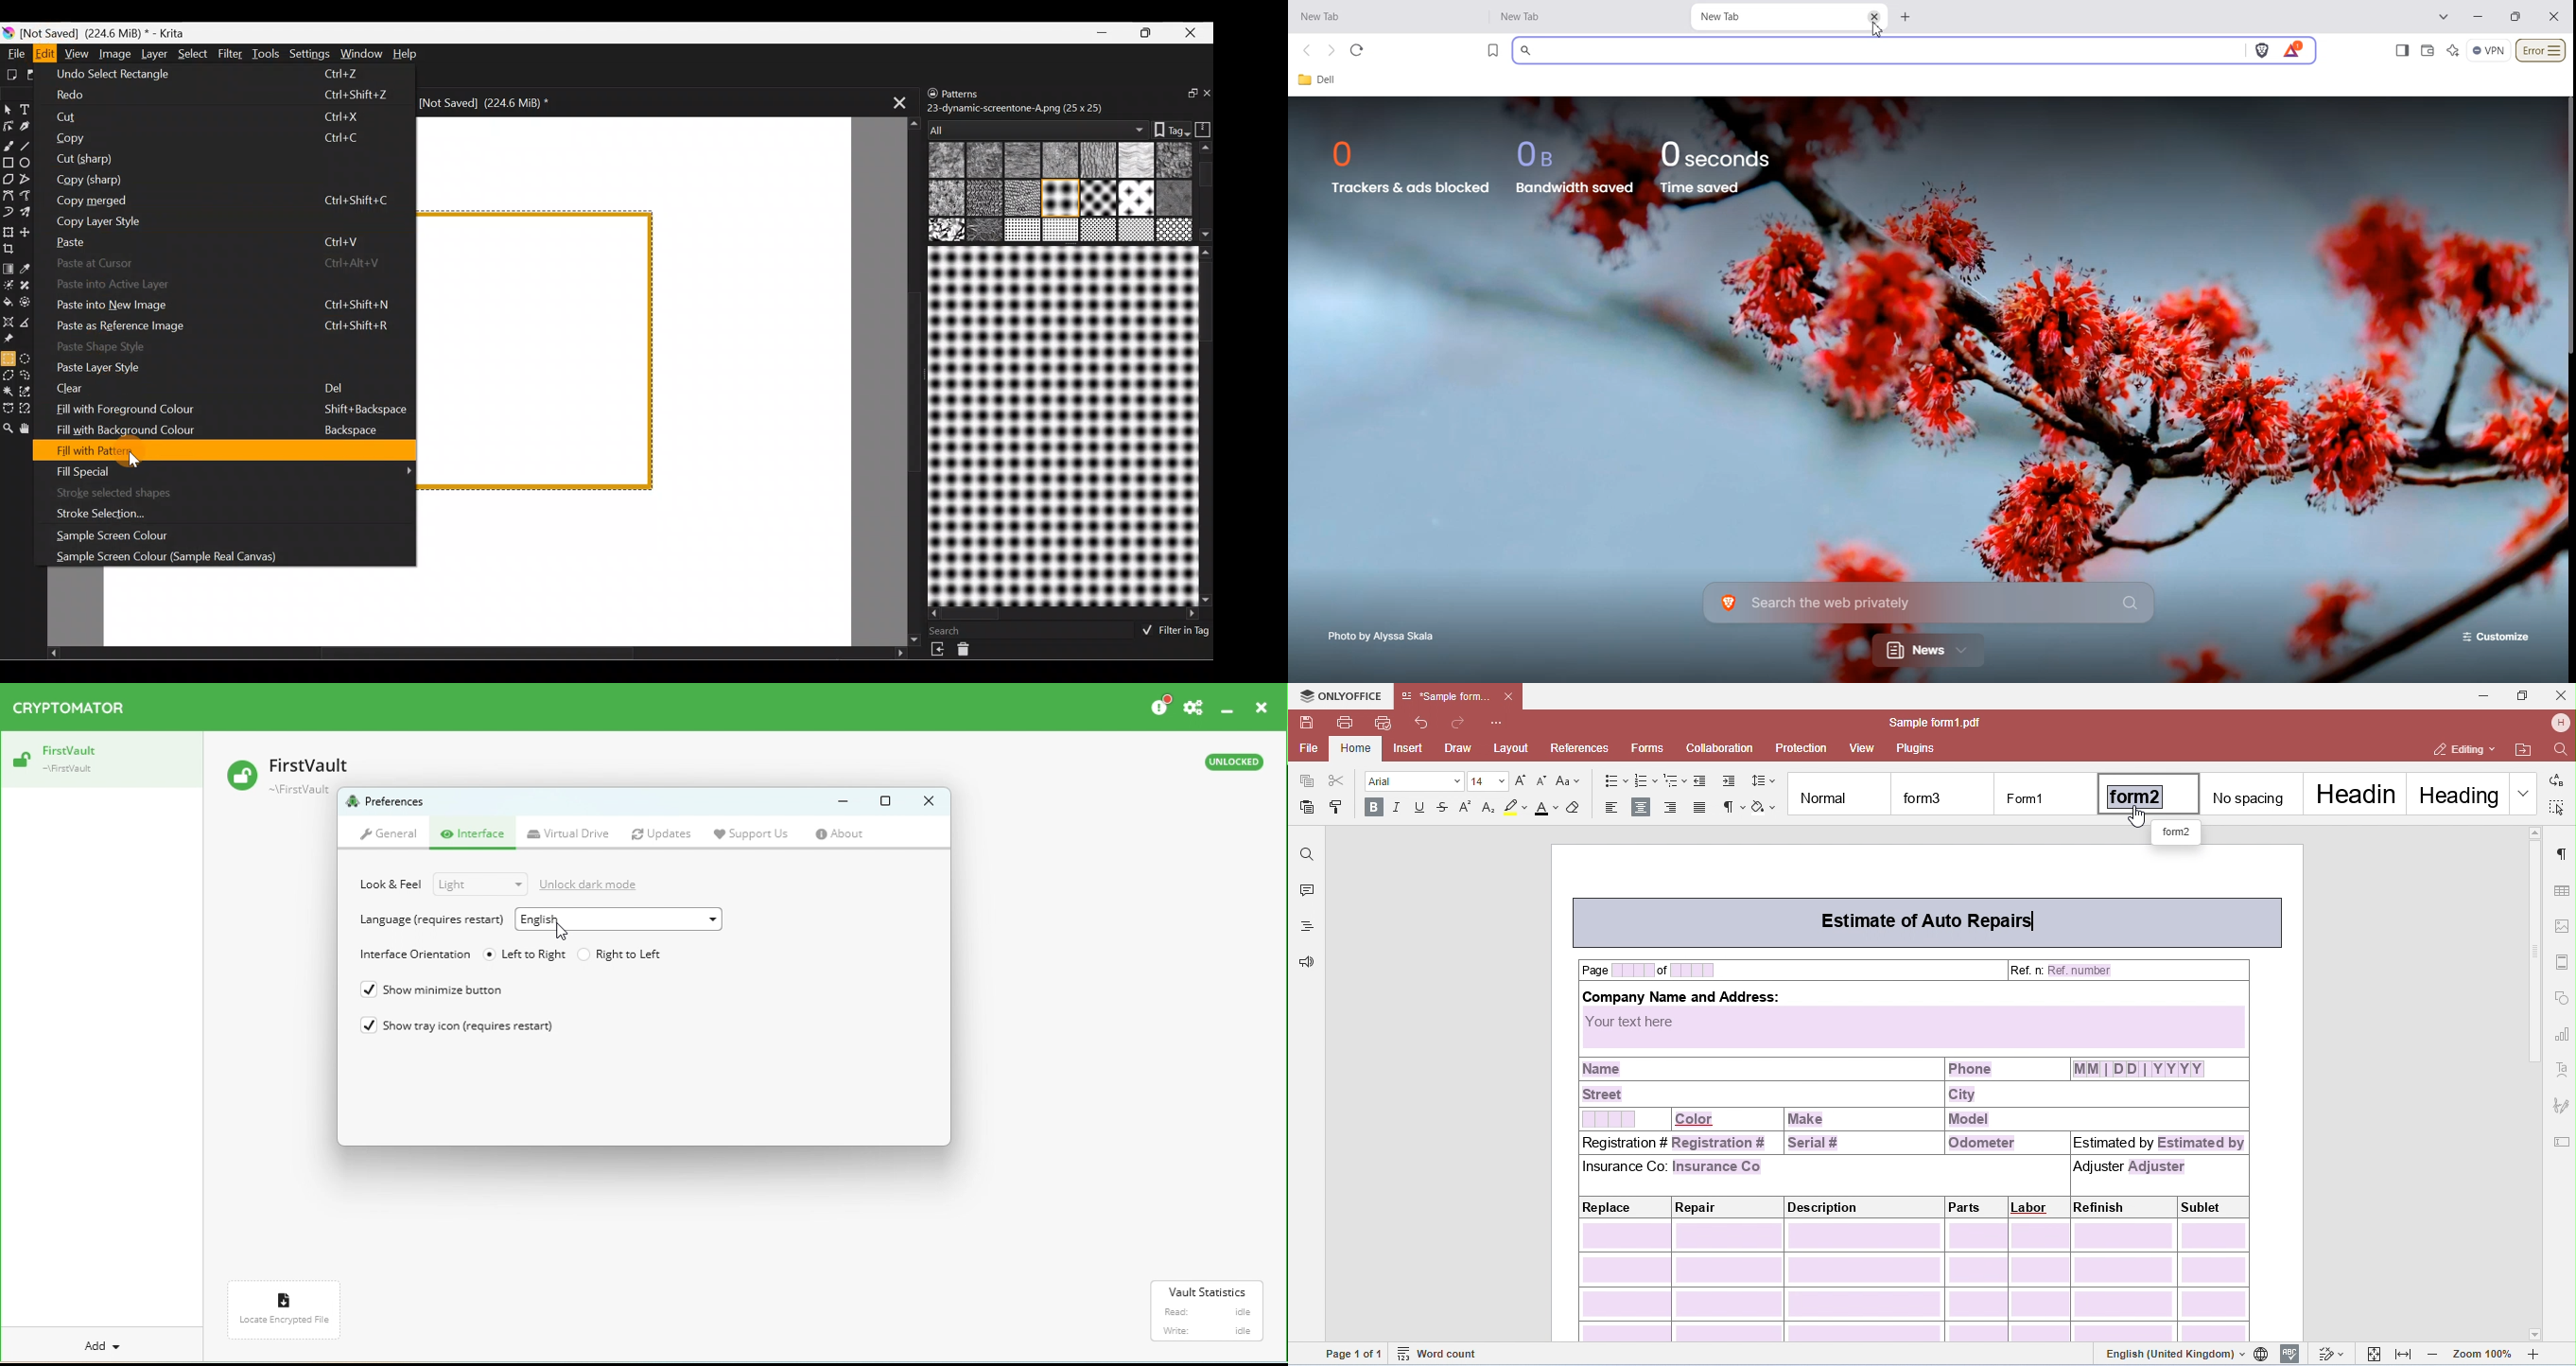 This screenshot has width=2576, height=1372. Describe the element at coordinates (948, 231) in the screenshot. I see `14 Texture_rock.png` at that location.